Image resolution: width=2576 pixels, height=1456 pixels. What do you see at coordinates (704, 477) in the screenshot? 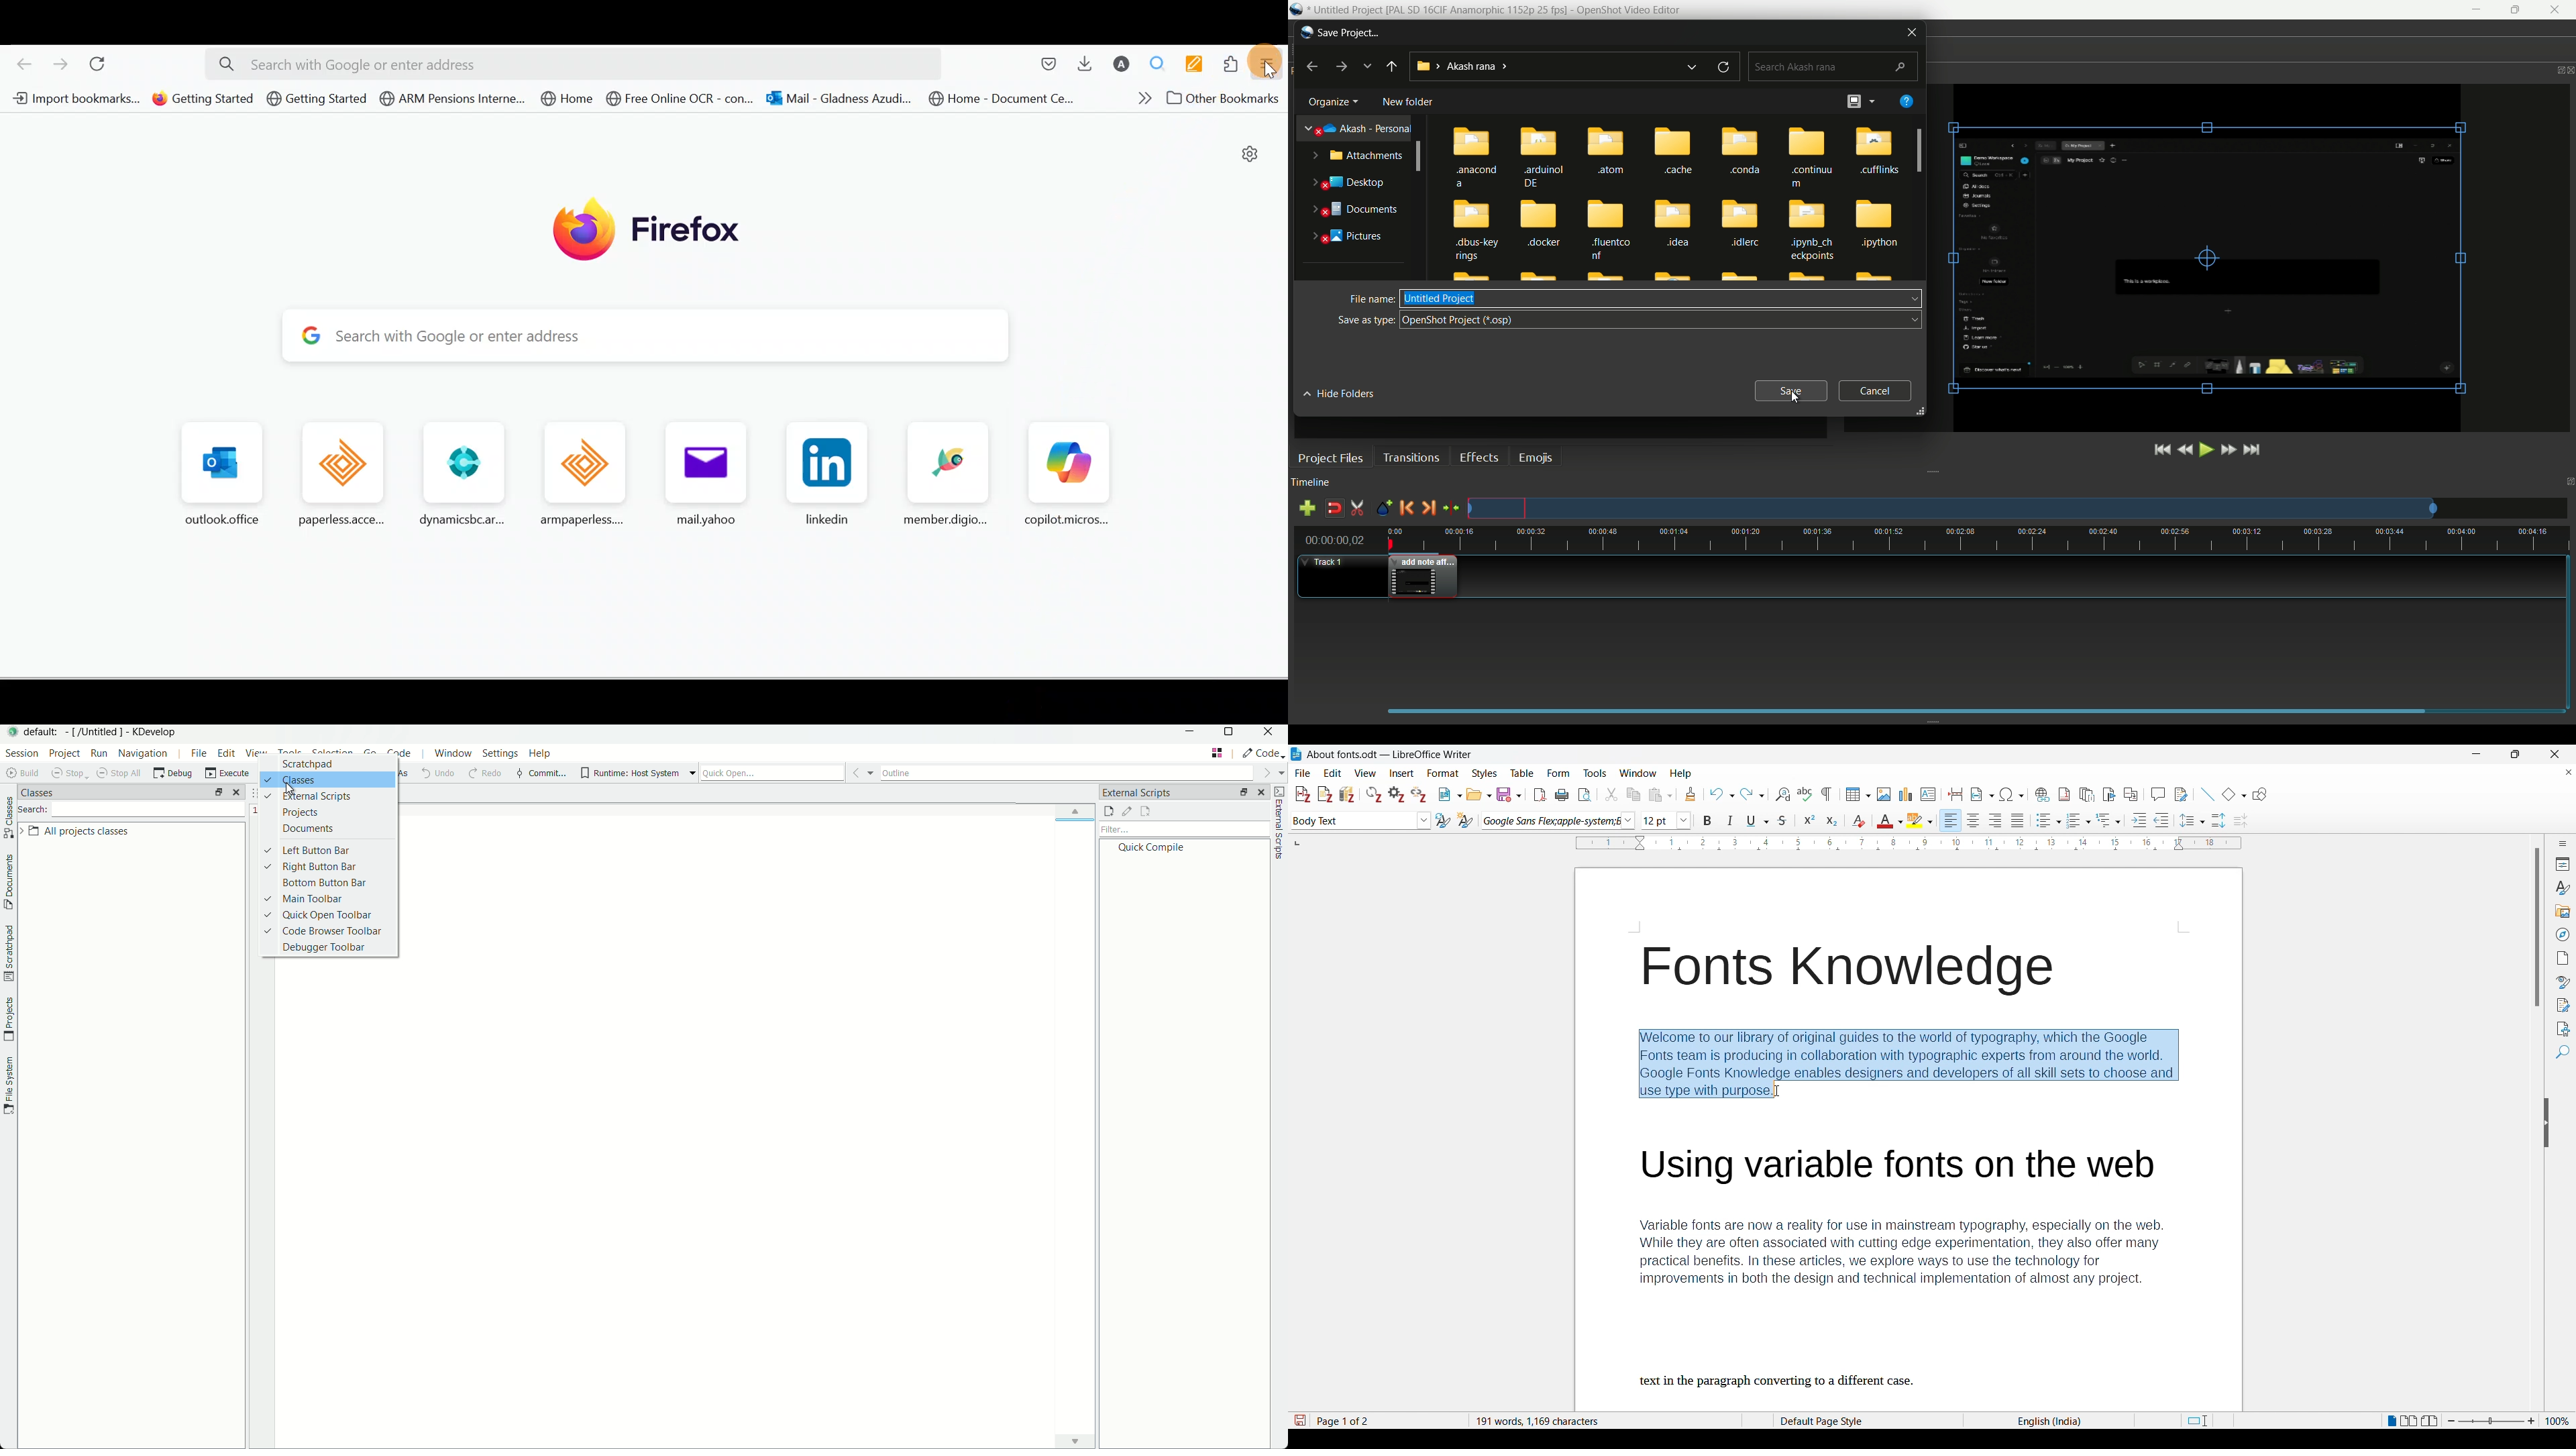
I see `mailyahoo` at bounding box center [704, 477].